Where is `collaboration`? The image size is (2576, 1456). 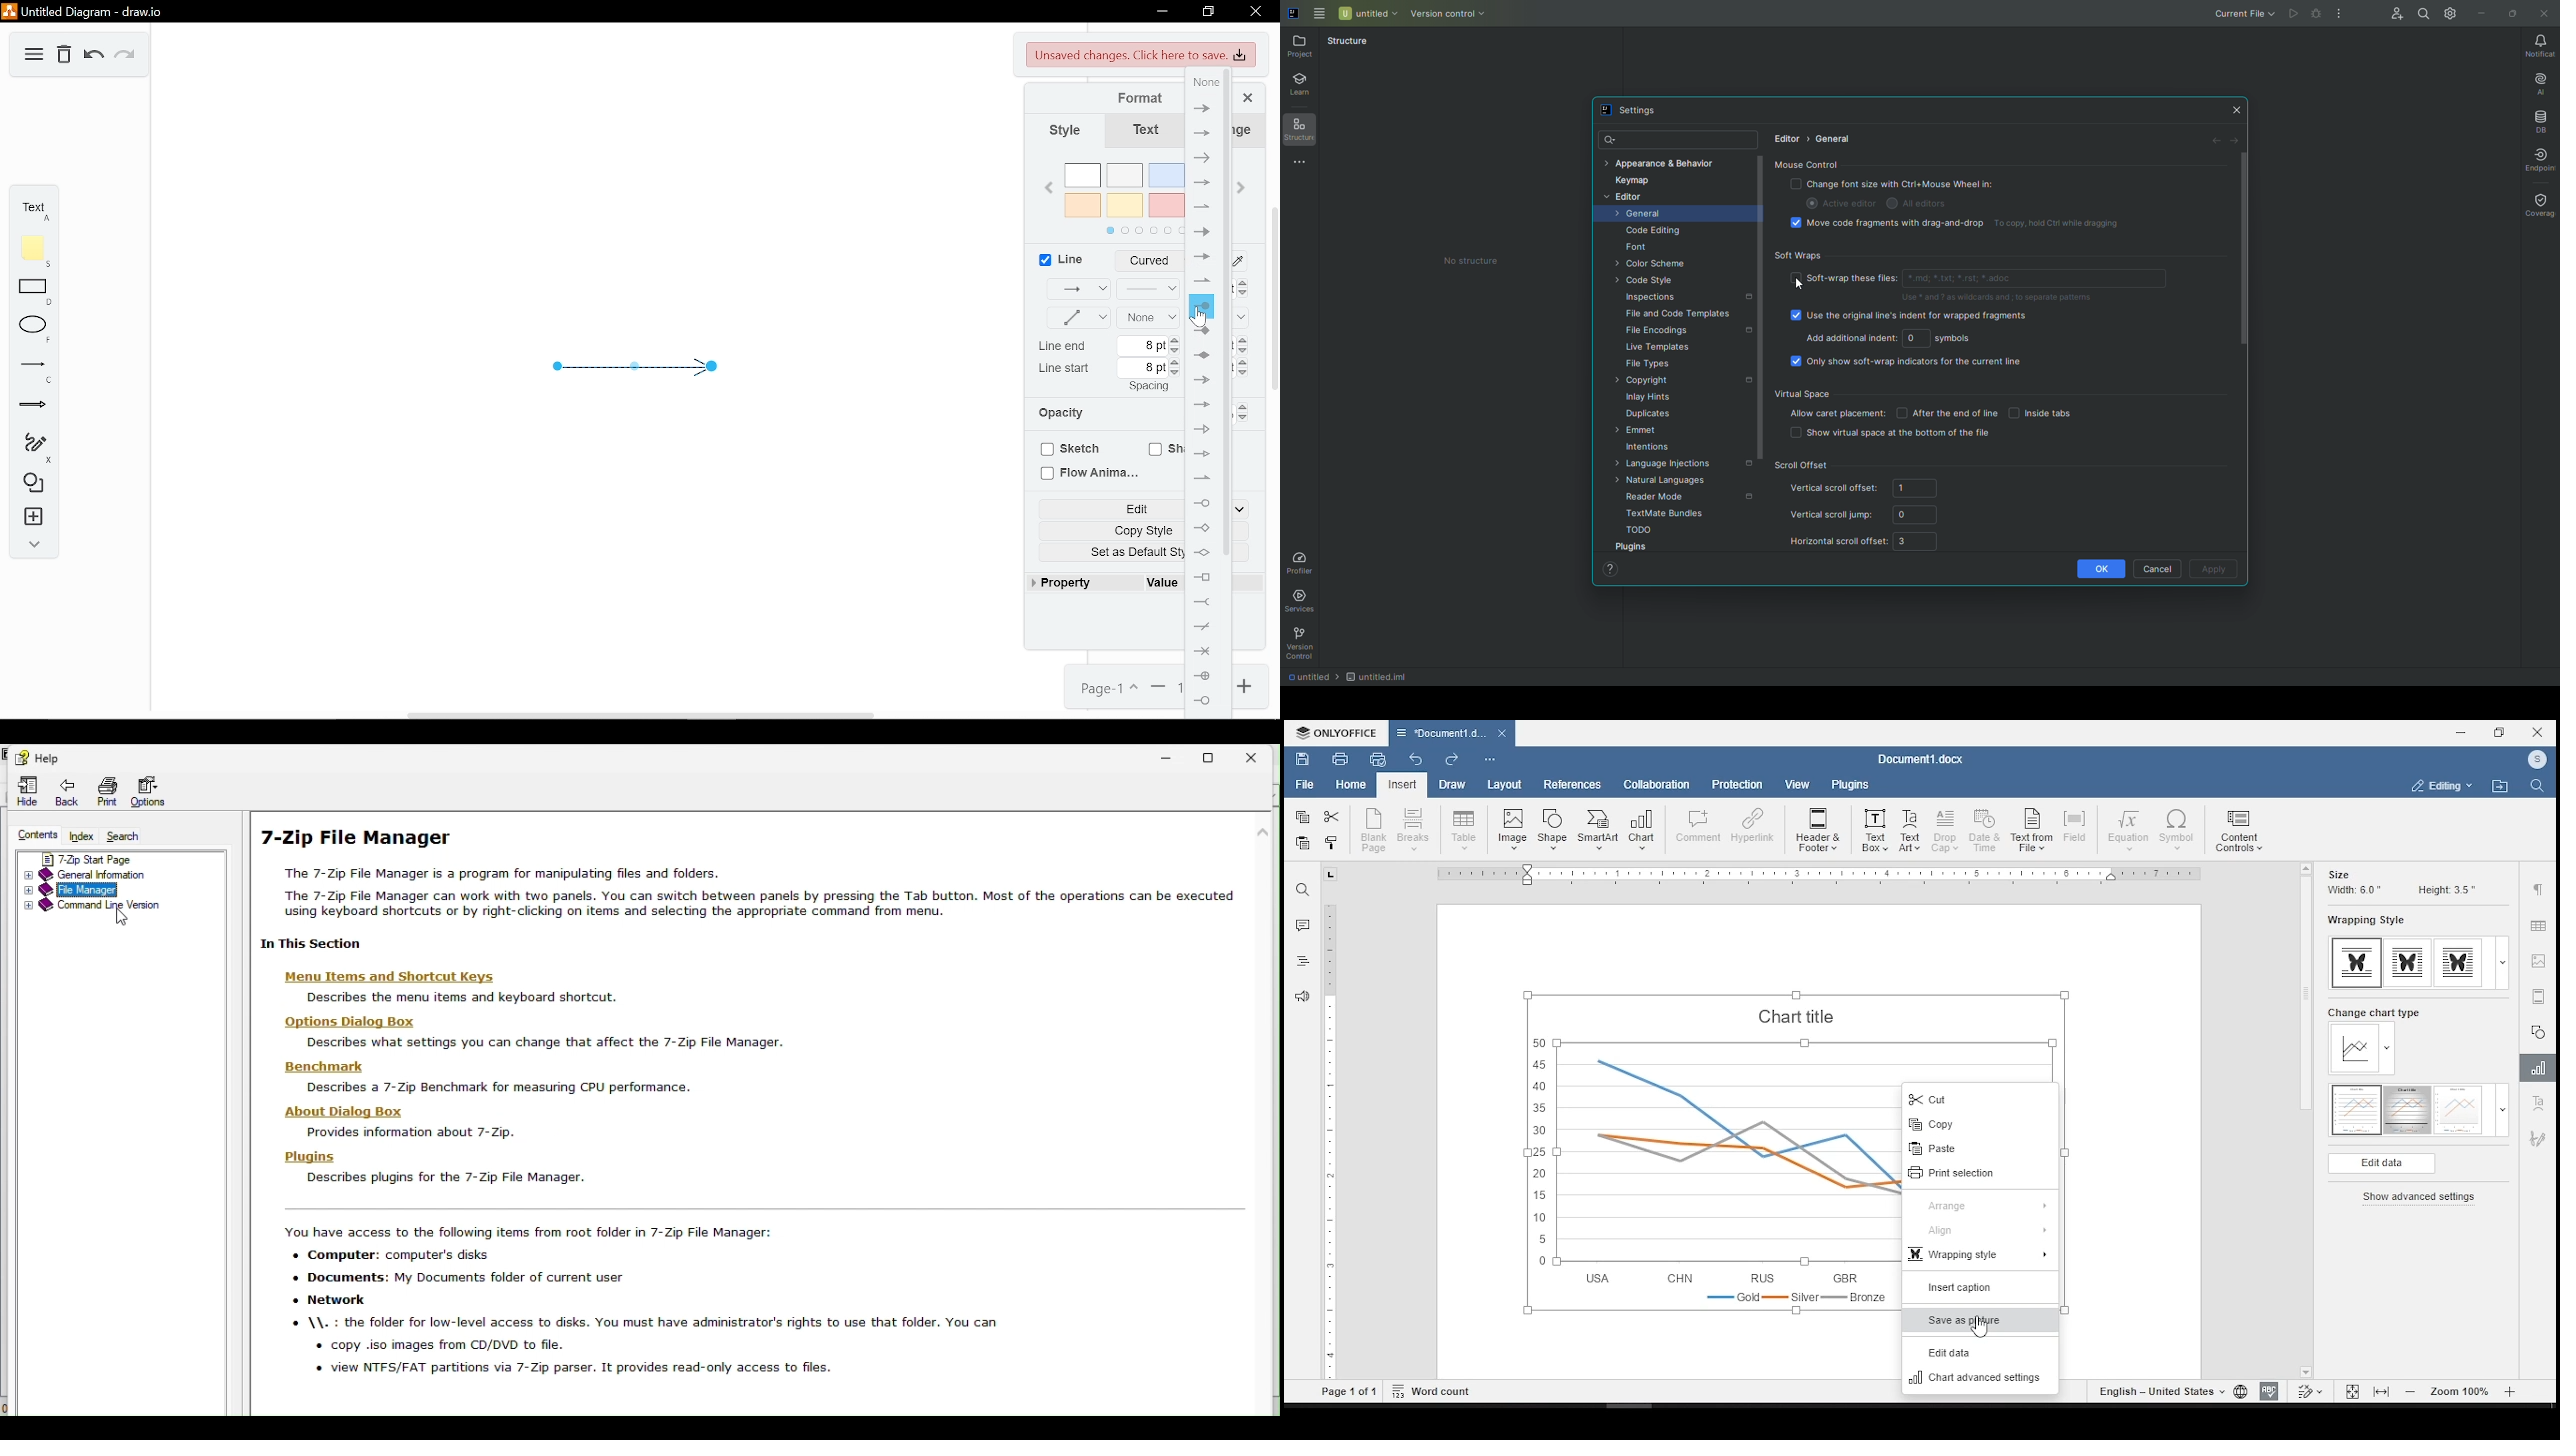 collaboration is located at coordinates (1659, 786).